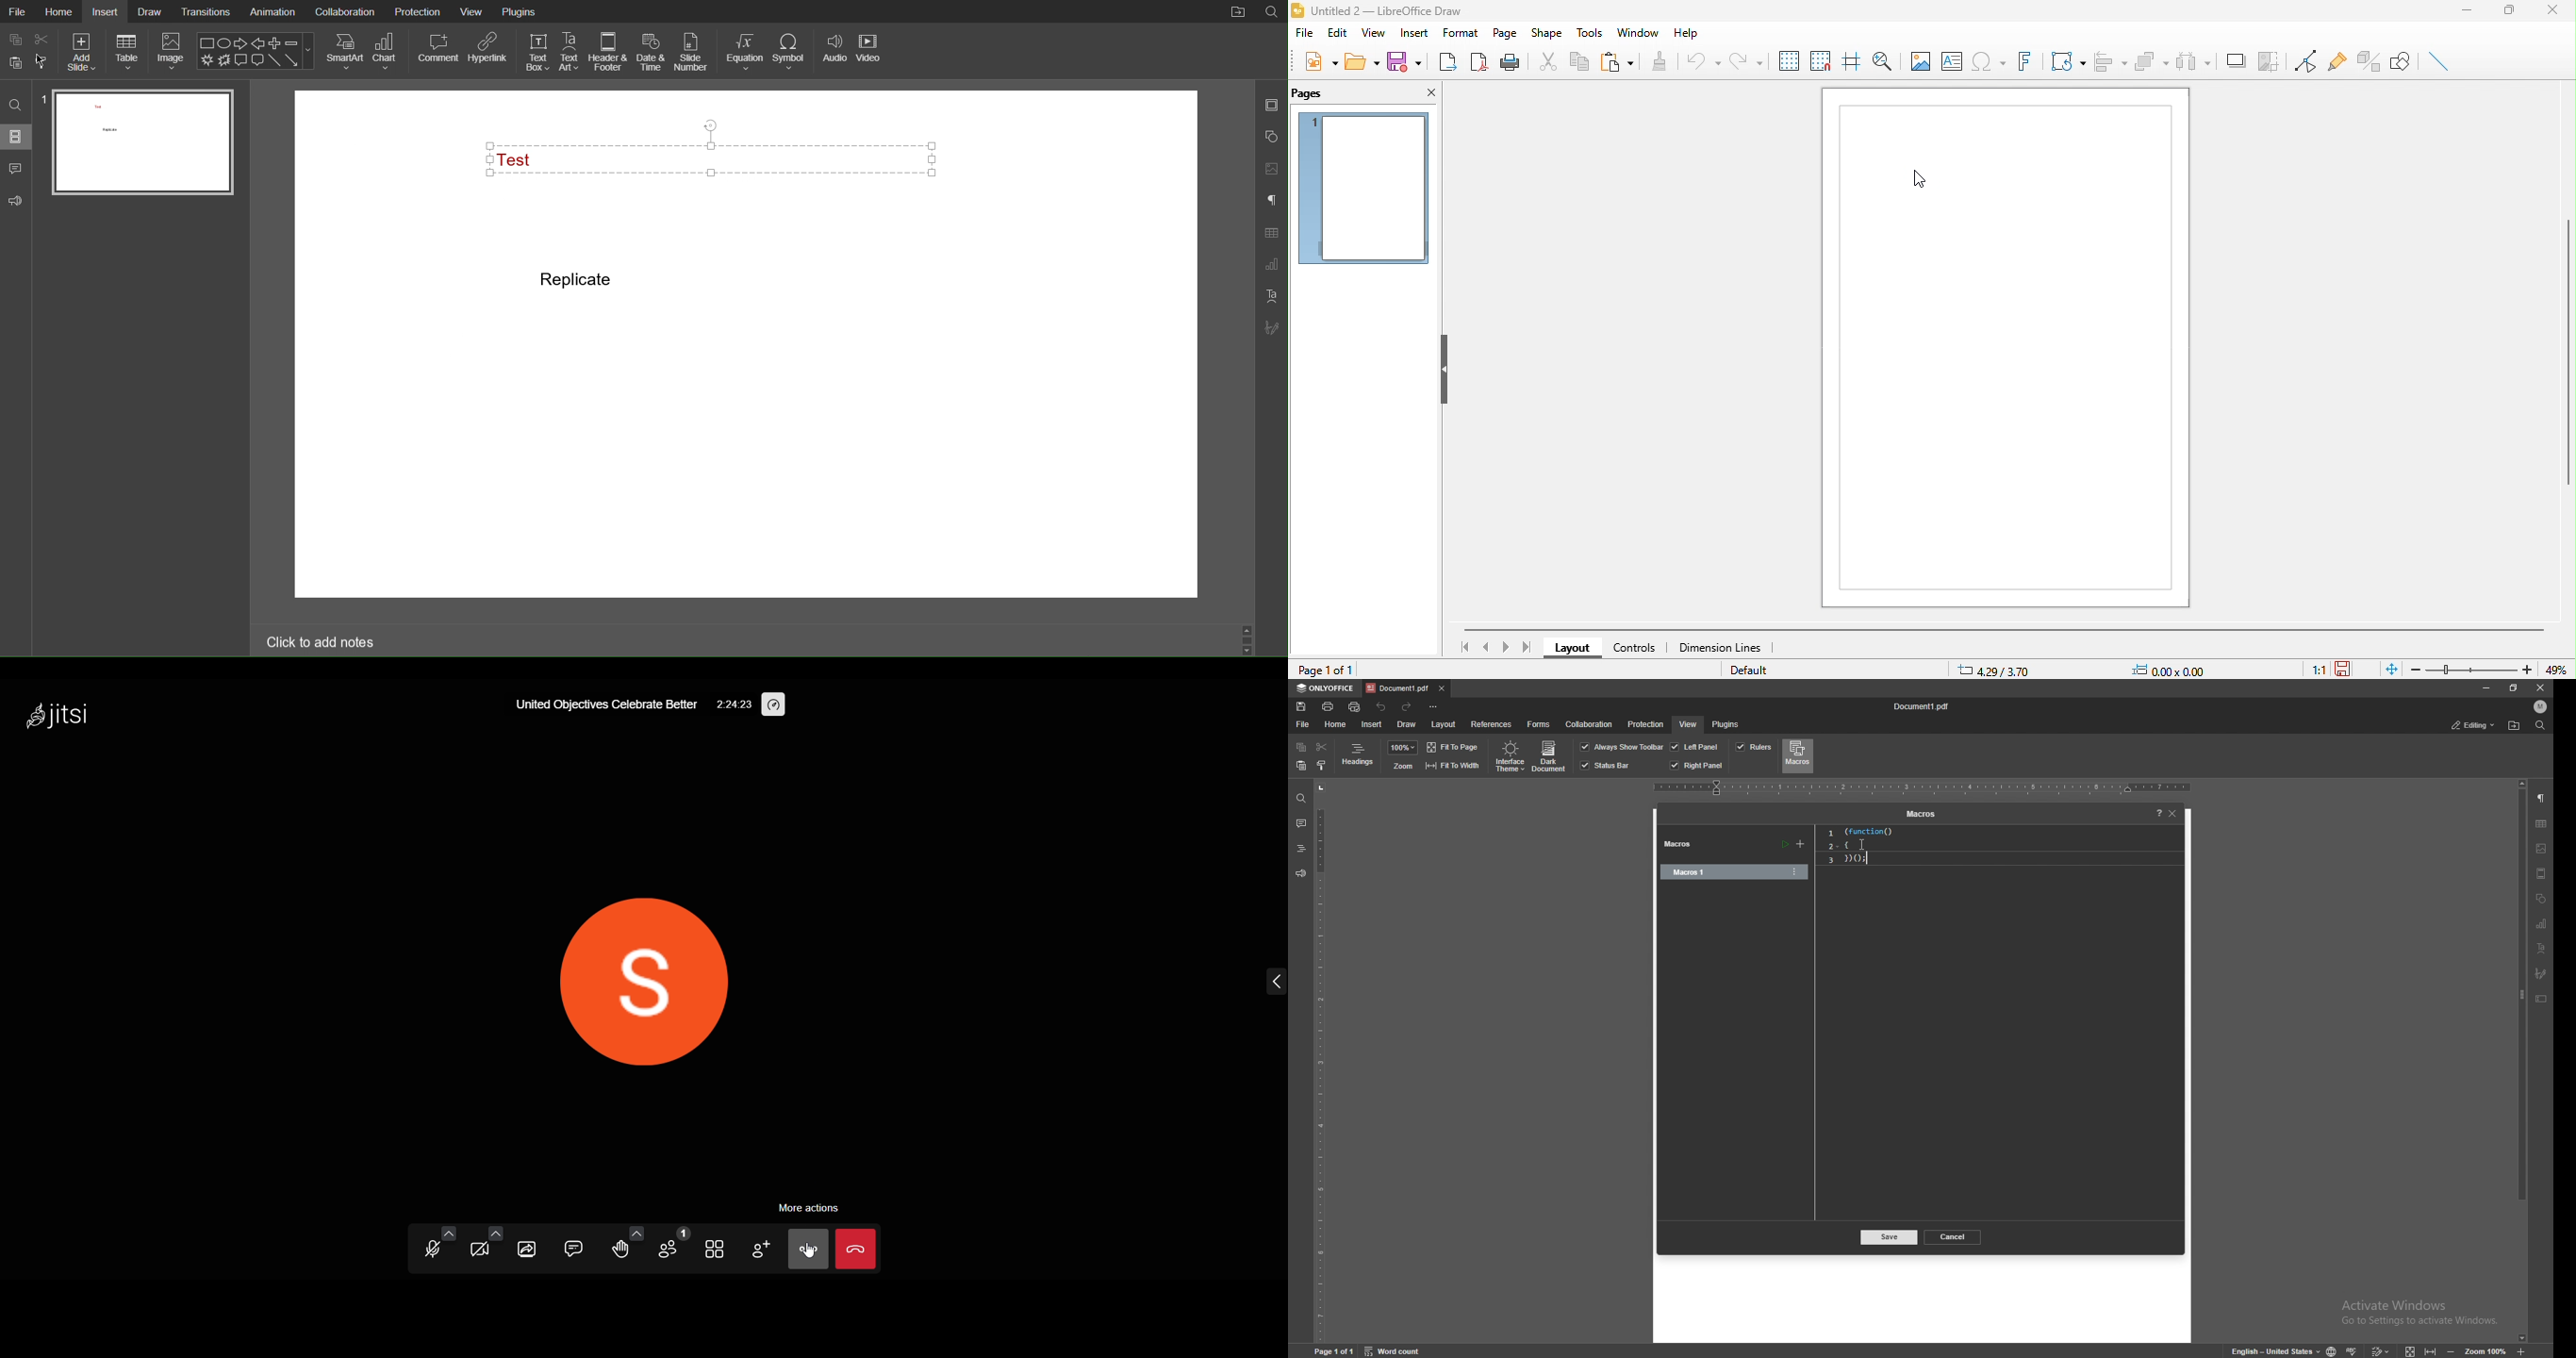 Image resolution: width=2576 pixels, height=1372 pixels. Describe the element at coordinates (1950, 59) in the screenshot. I see `text box ` at that location.